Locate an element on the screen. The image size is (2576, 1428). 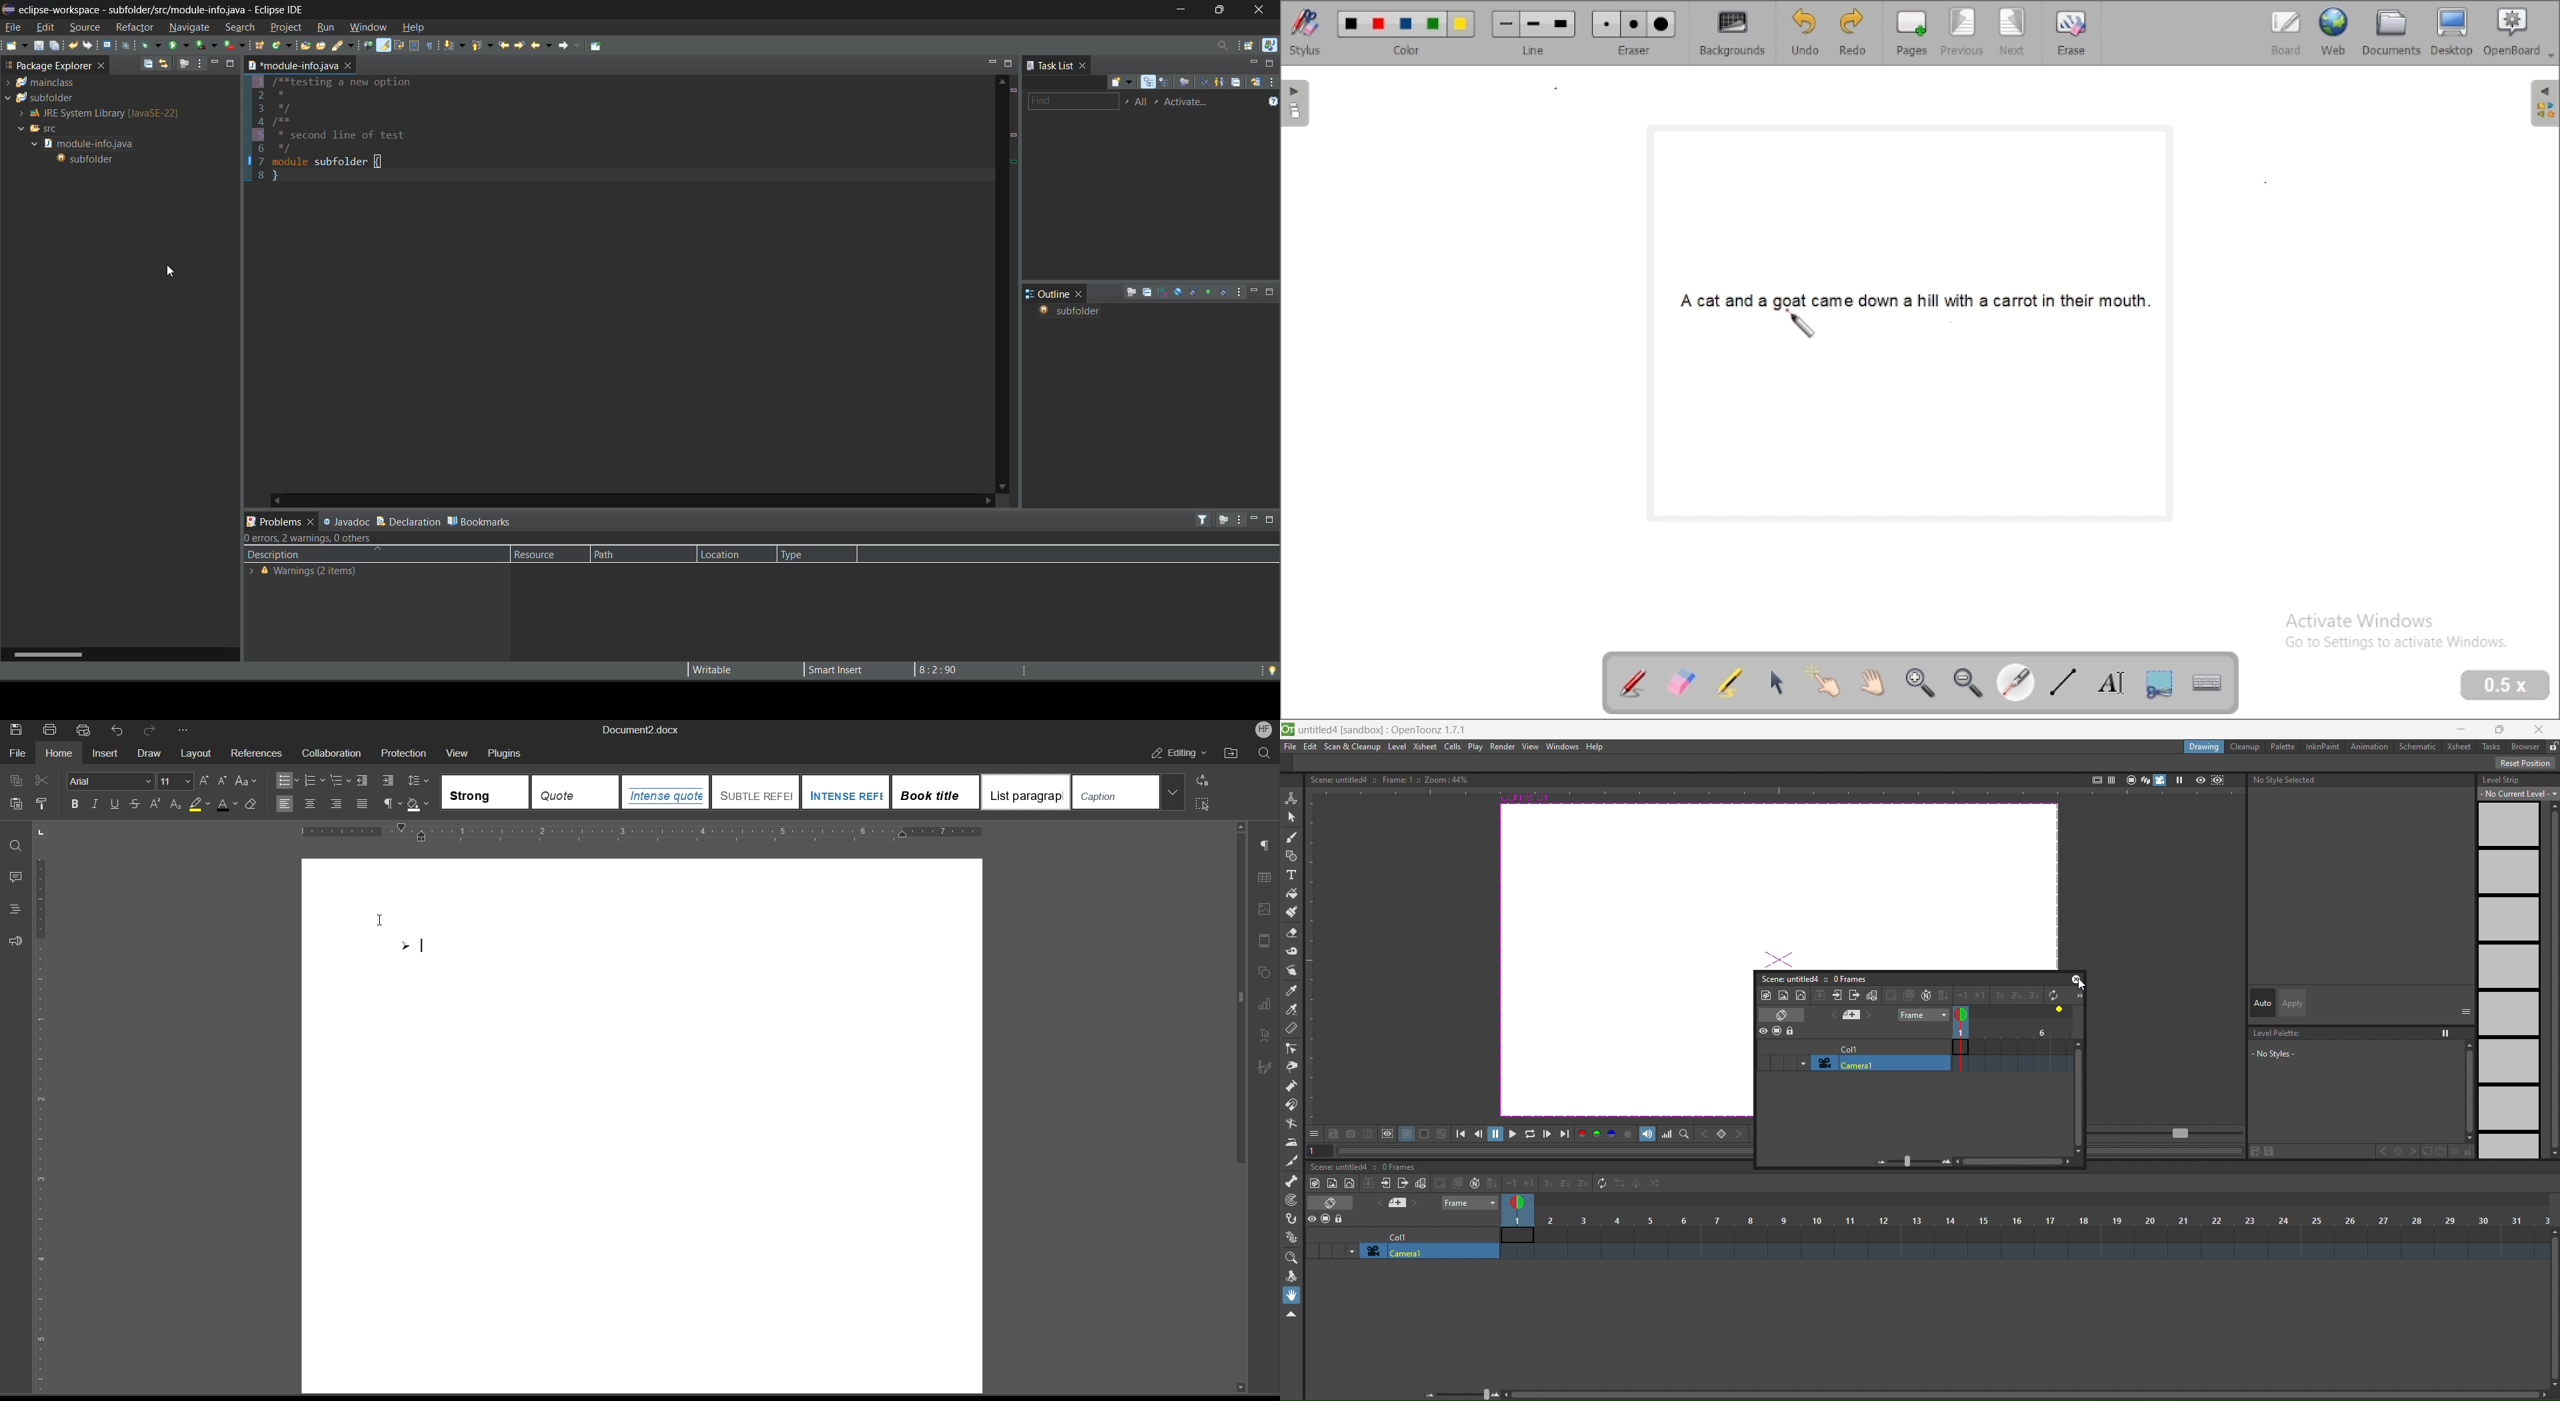
file is located at coordinates (15, 27).